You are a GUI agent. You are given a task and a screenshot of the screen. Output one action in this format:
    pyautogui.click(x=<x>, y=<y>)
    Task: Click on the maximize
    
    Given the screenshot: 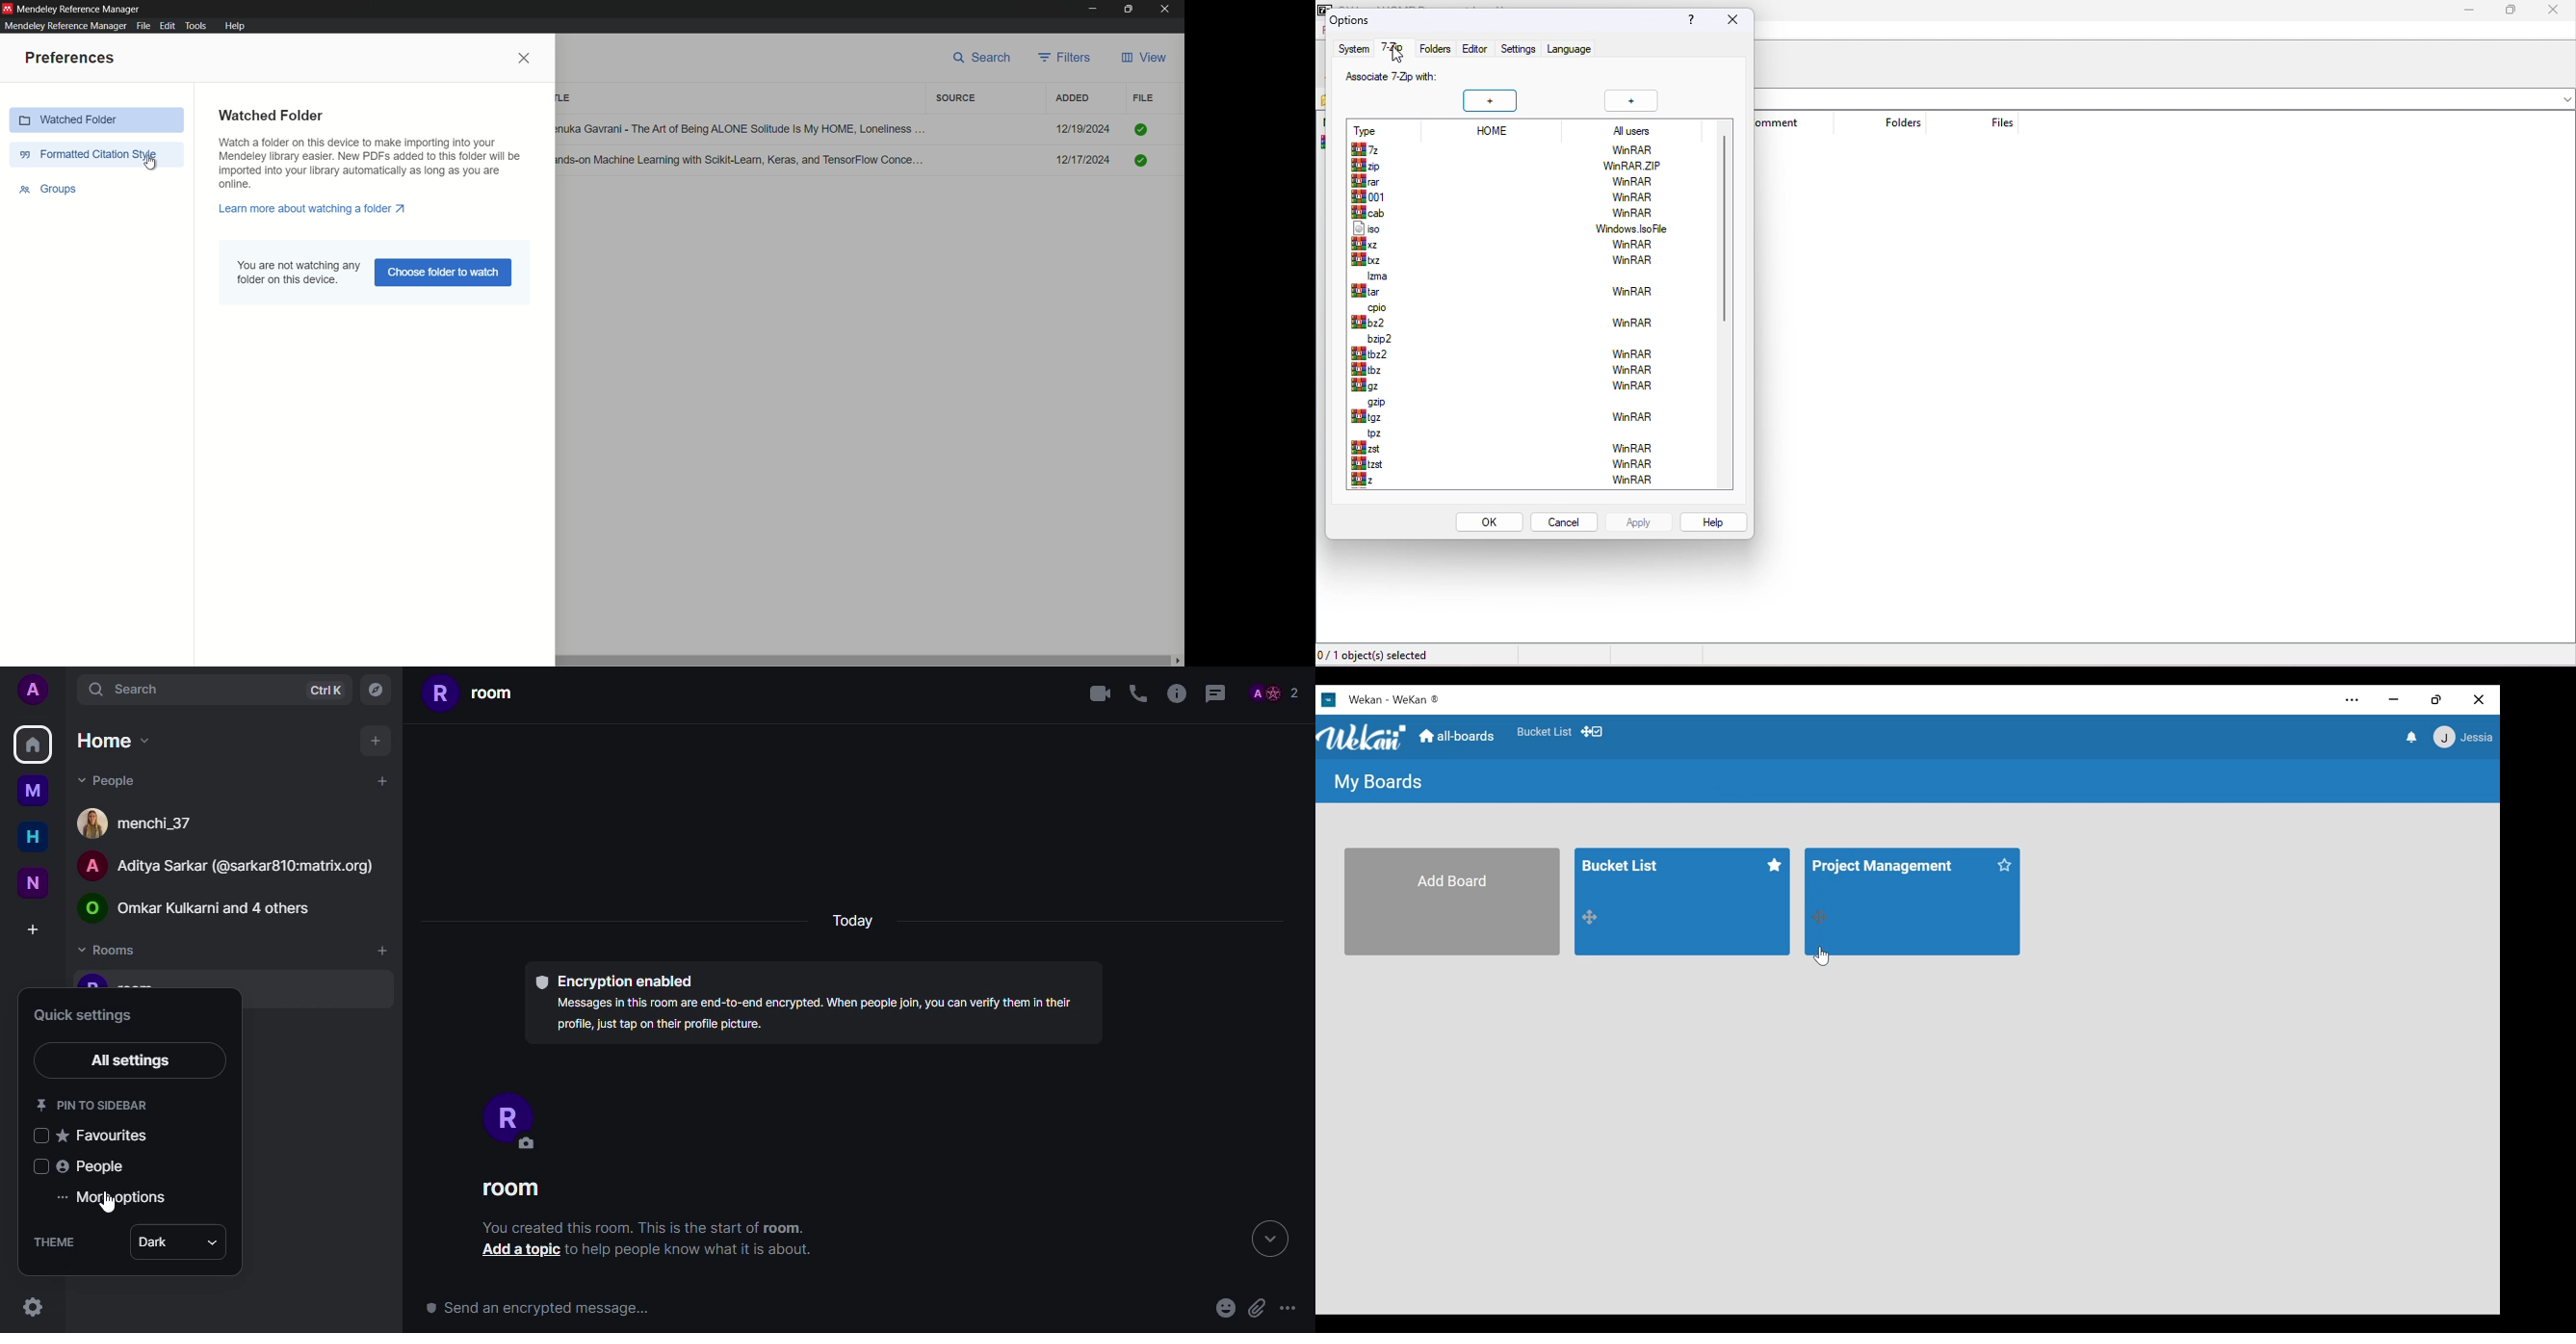 What is the action you would take?
    pyautogui.click(x=1130, y=9)
    